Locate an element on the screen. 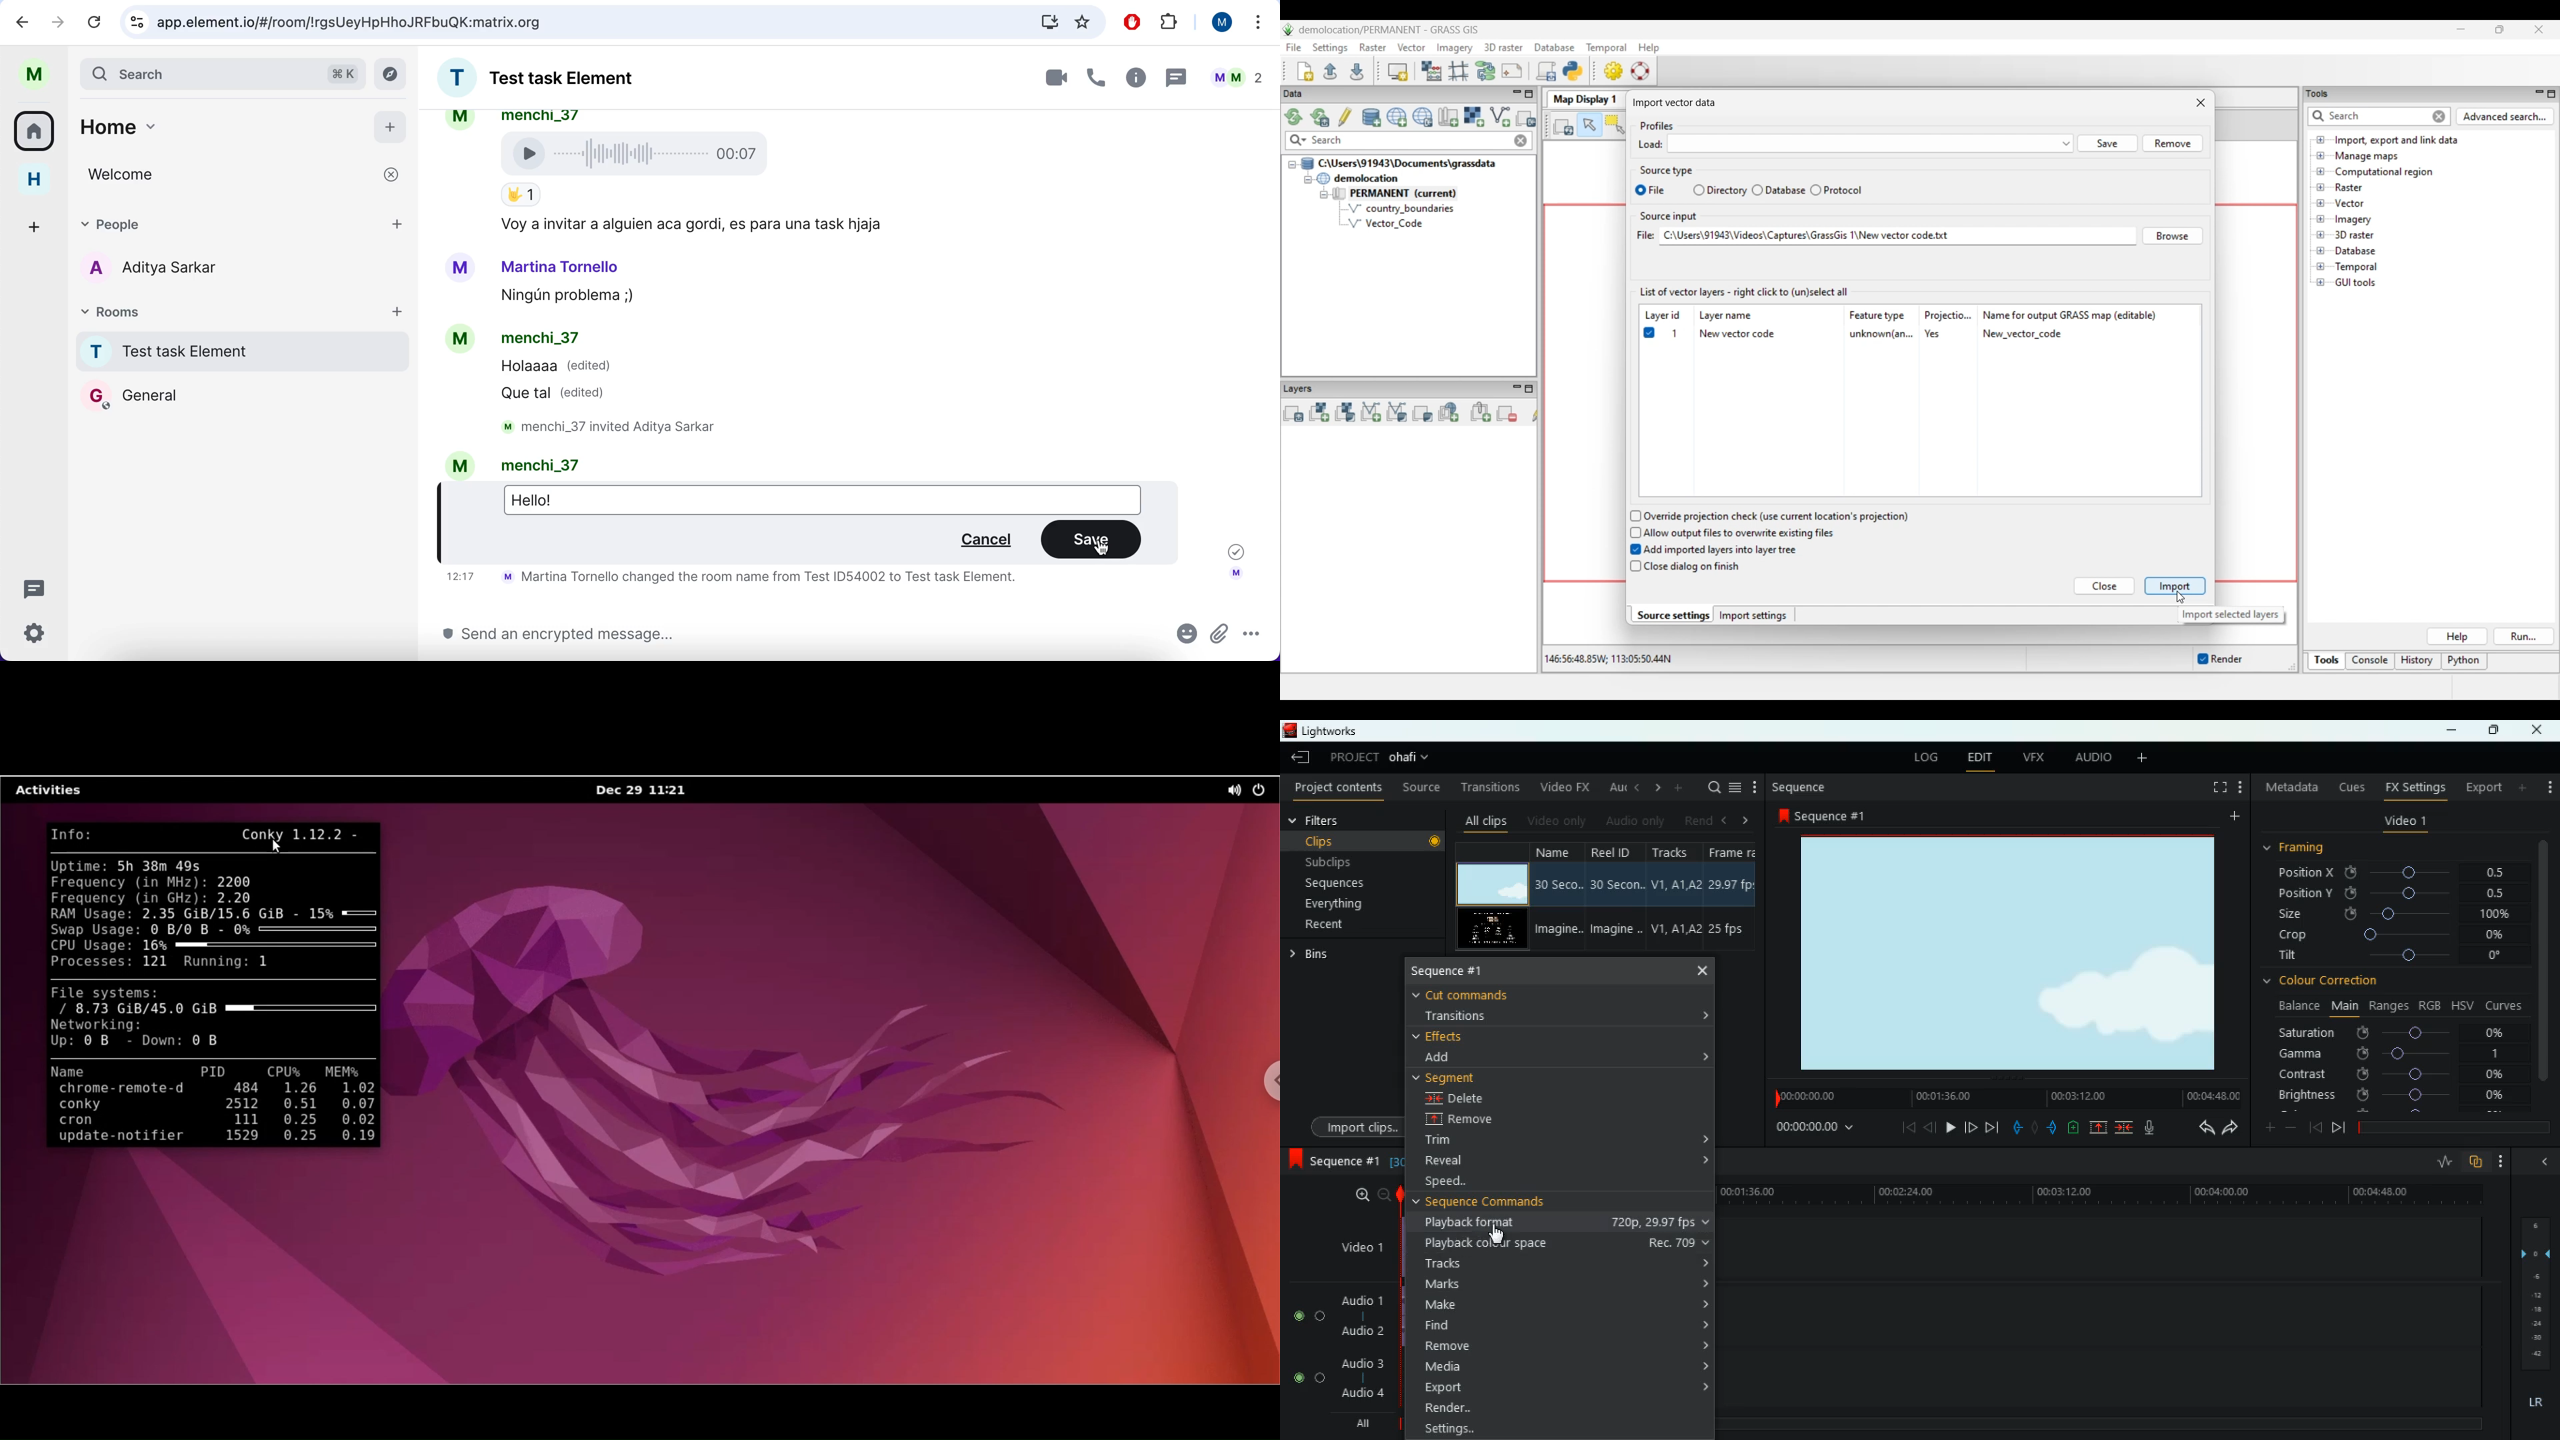 This screenshot has height=1456, width=2576. more options is located at coordinates (1252, 637).